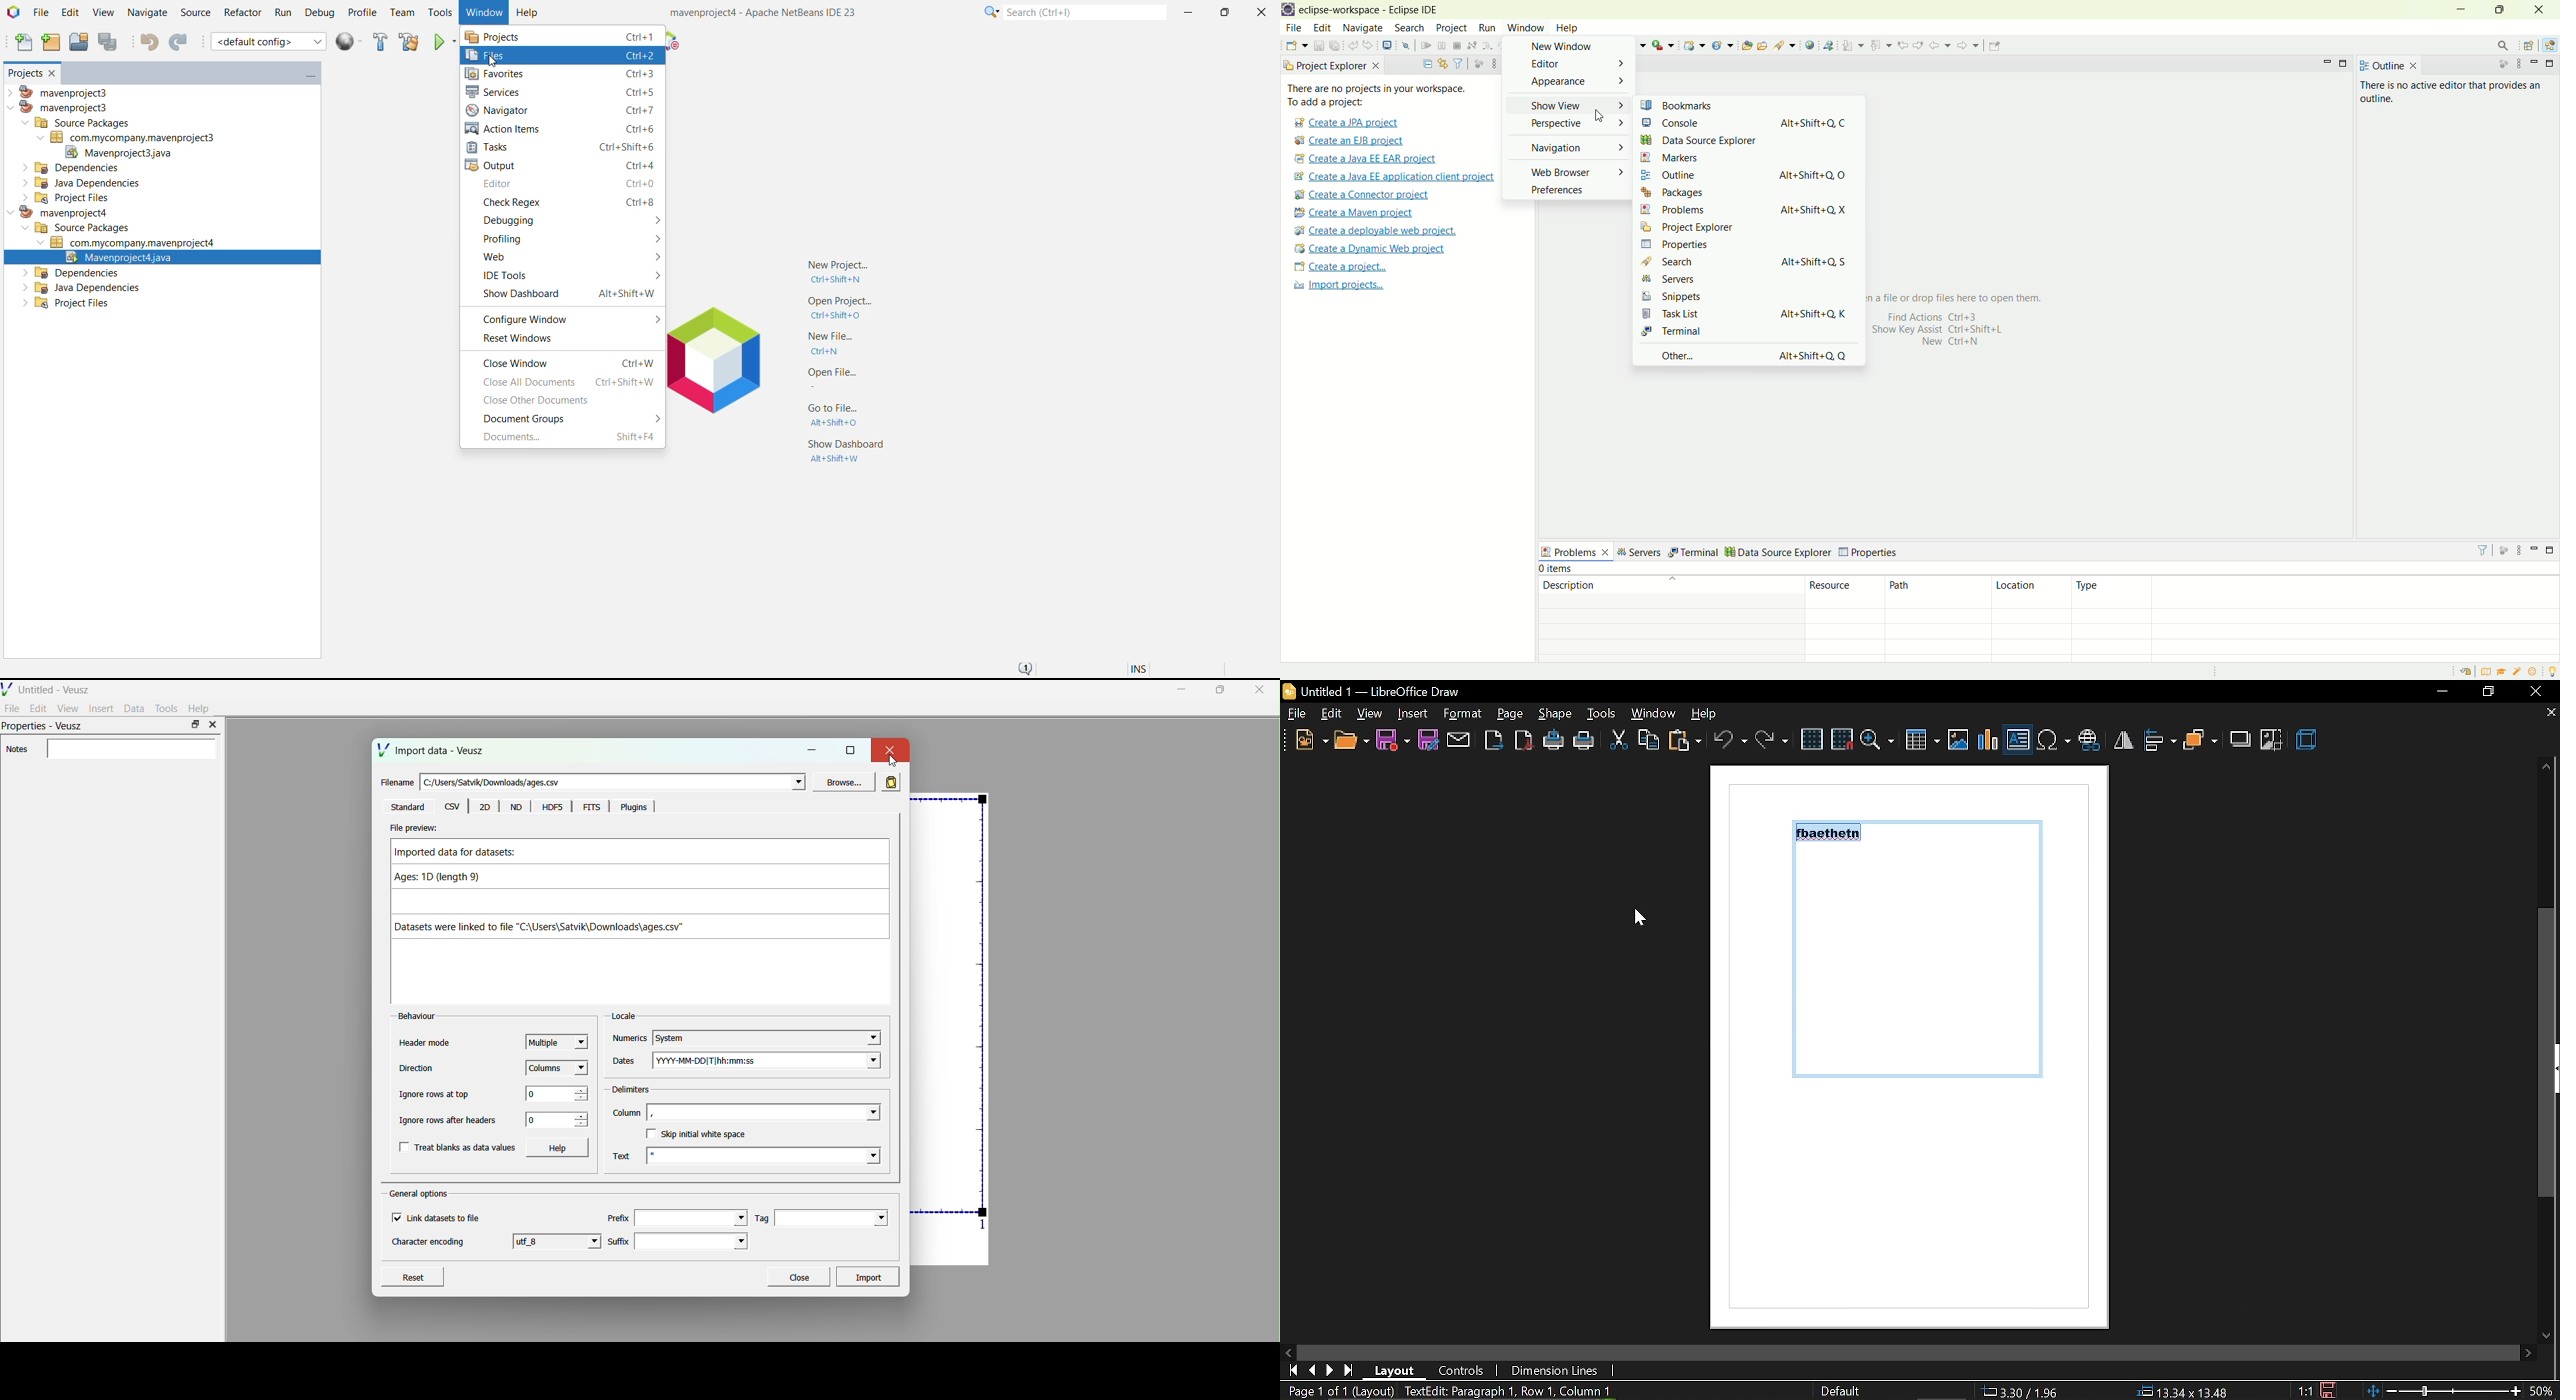 This screenshot has height=1400, width=2576. What do you see at coordinates (892, 761) in the screenshot?
I see `cursor` at bounding box center [892, 761].